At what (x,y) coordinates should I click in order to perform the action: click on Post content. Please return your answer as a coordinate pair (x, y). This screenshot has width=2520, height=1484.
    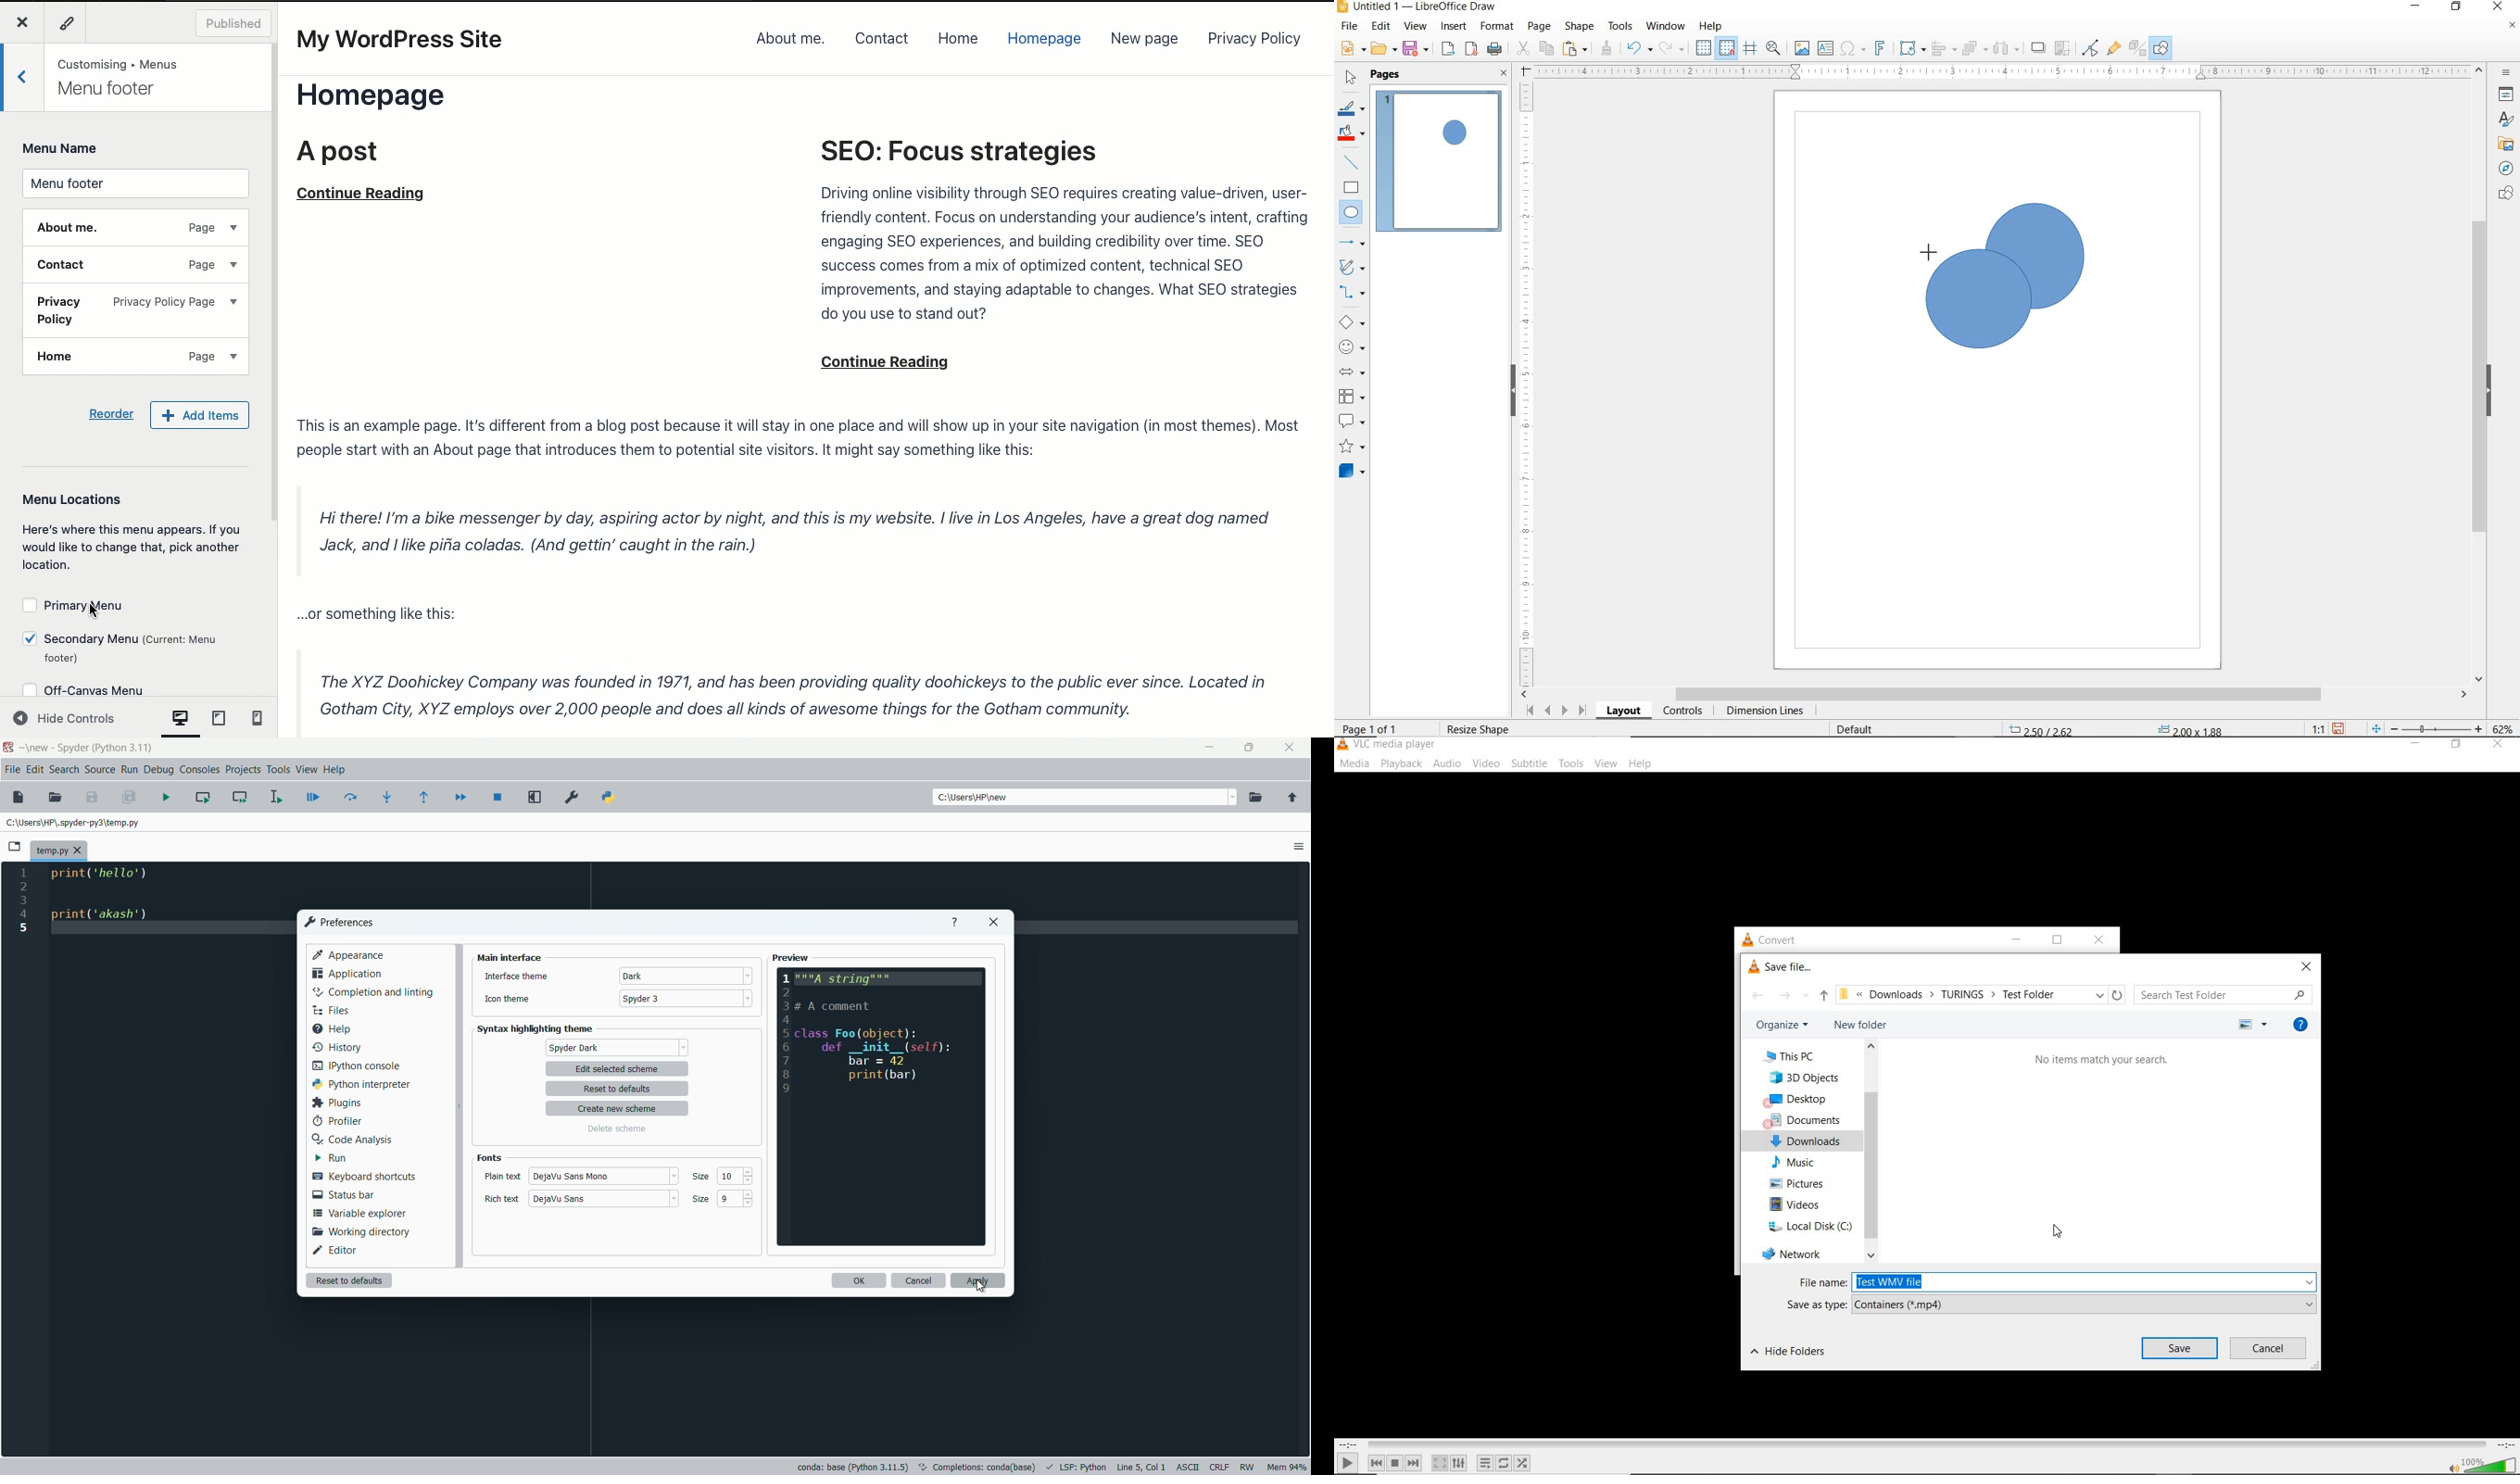
    Looking at the image, I should click on (802, 568).